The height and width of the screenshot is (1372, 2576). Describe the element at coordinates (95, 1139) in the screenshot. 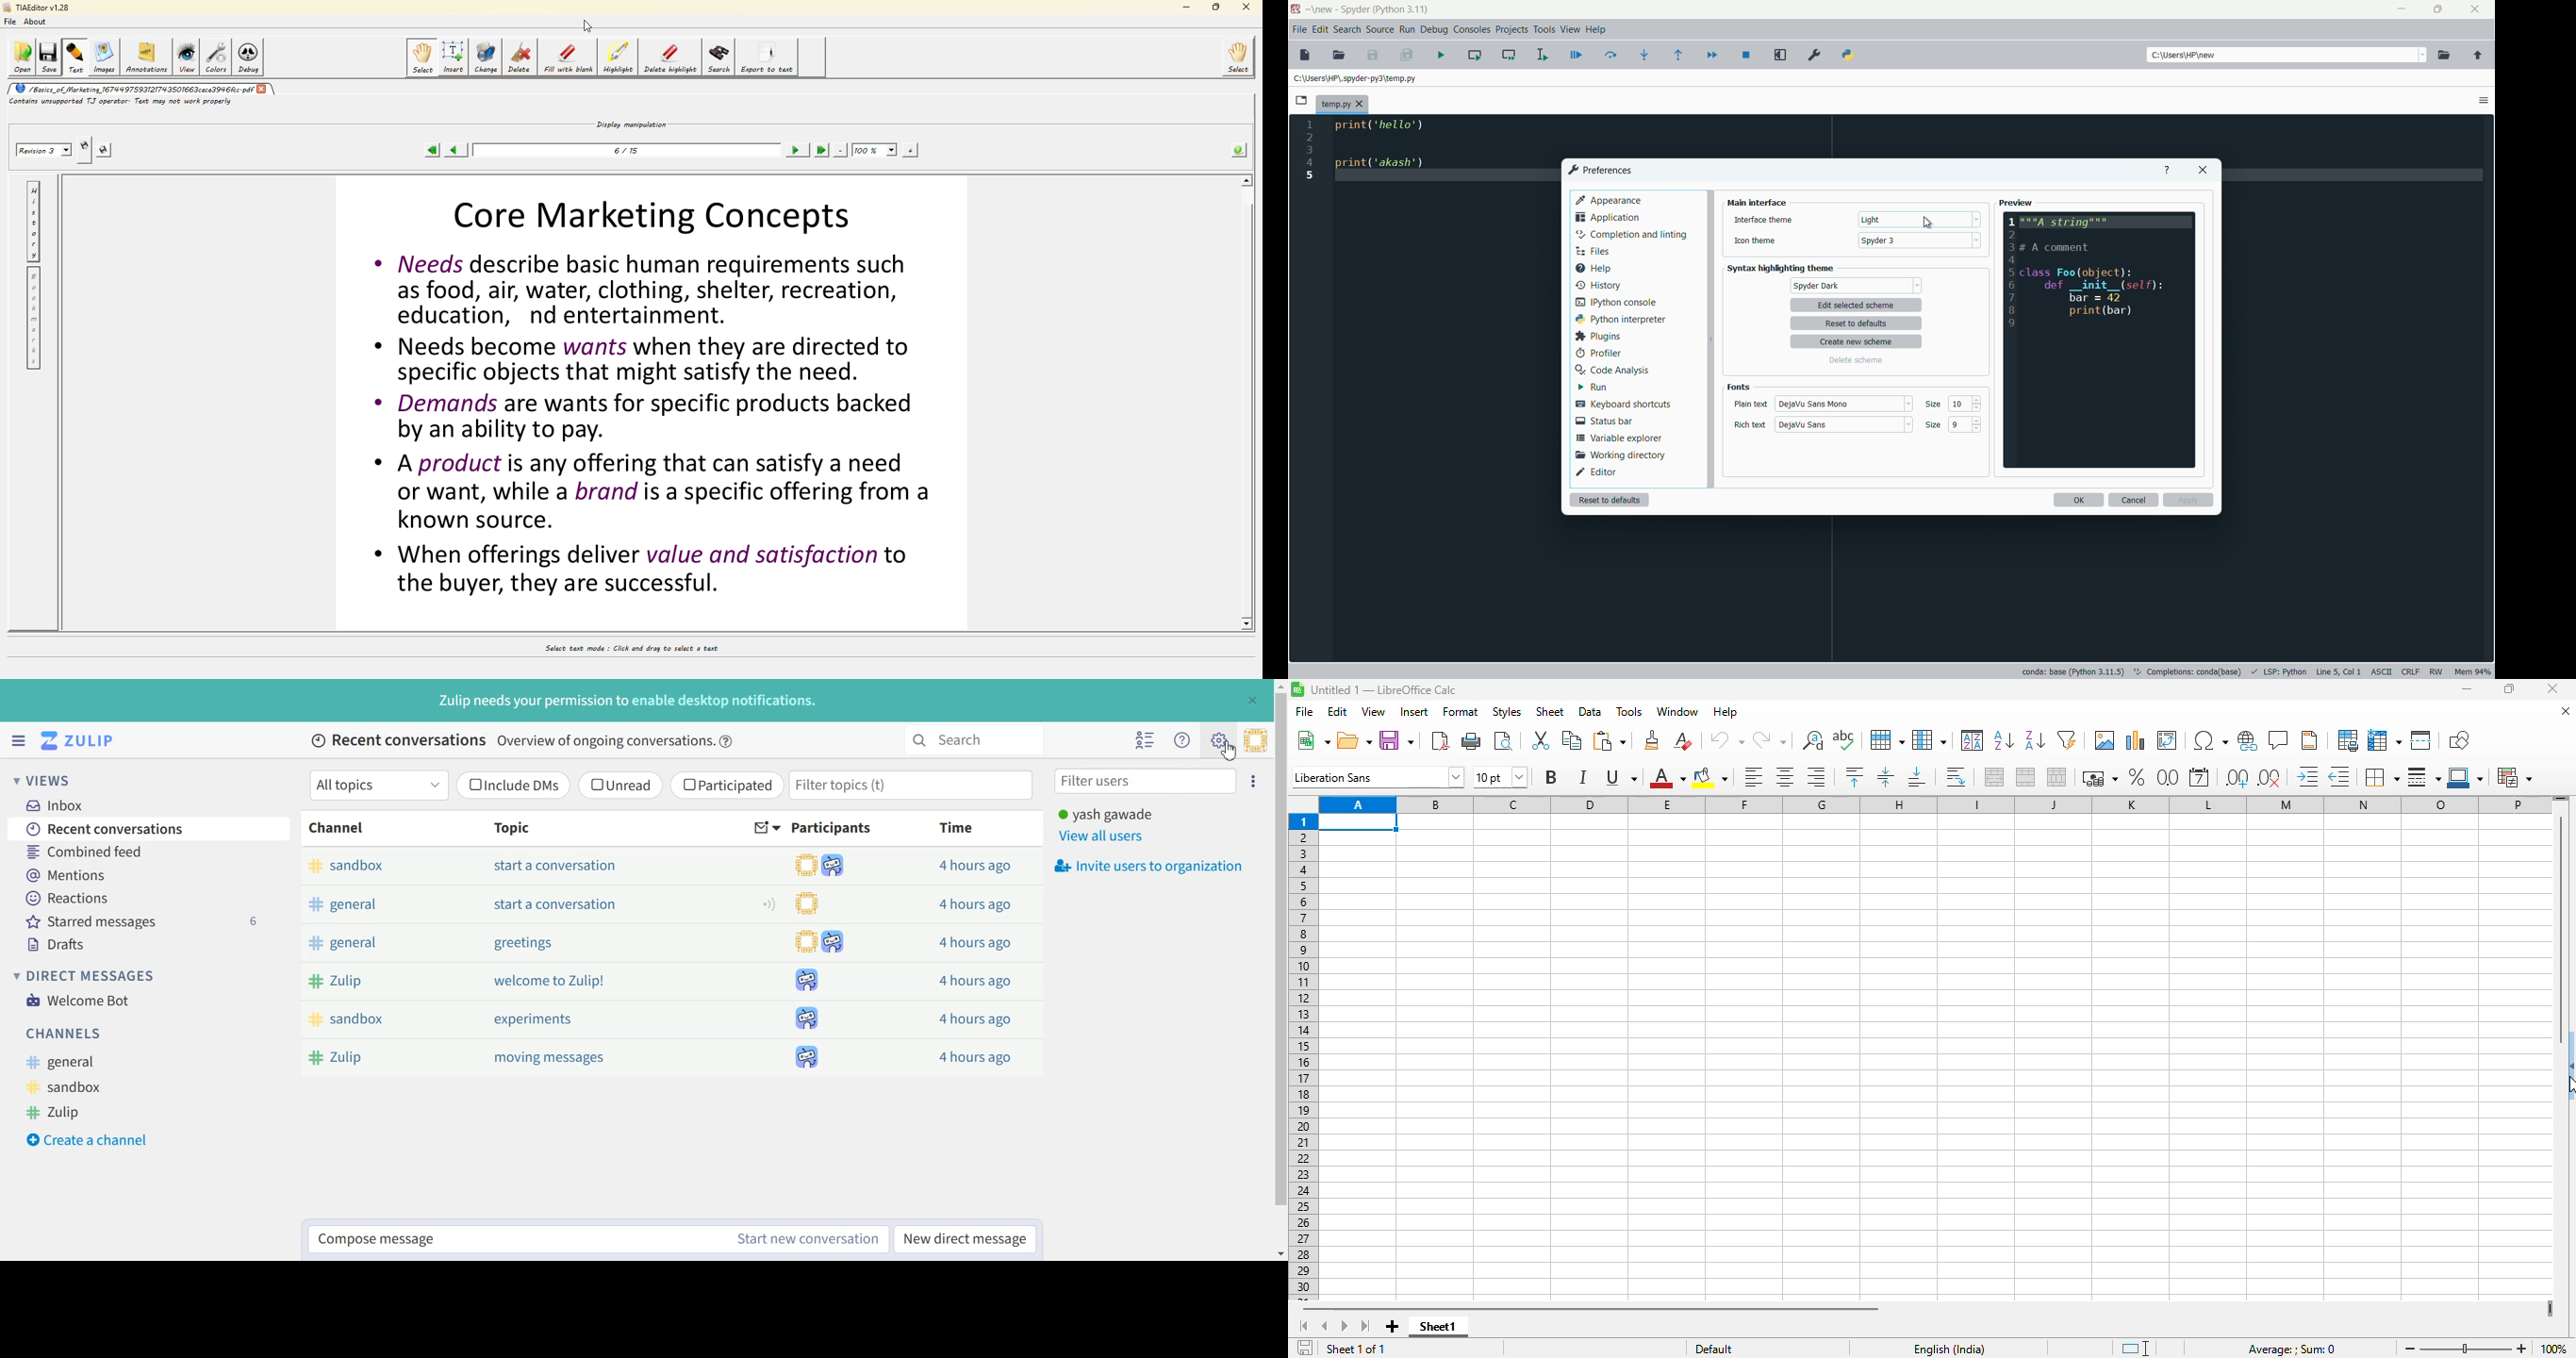

I see `Create a channel` at that location.